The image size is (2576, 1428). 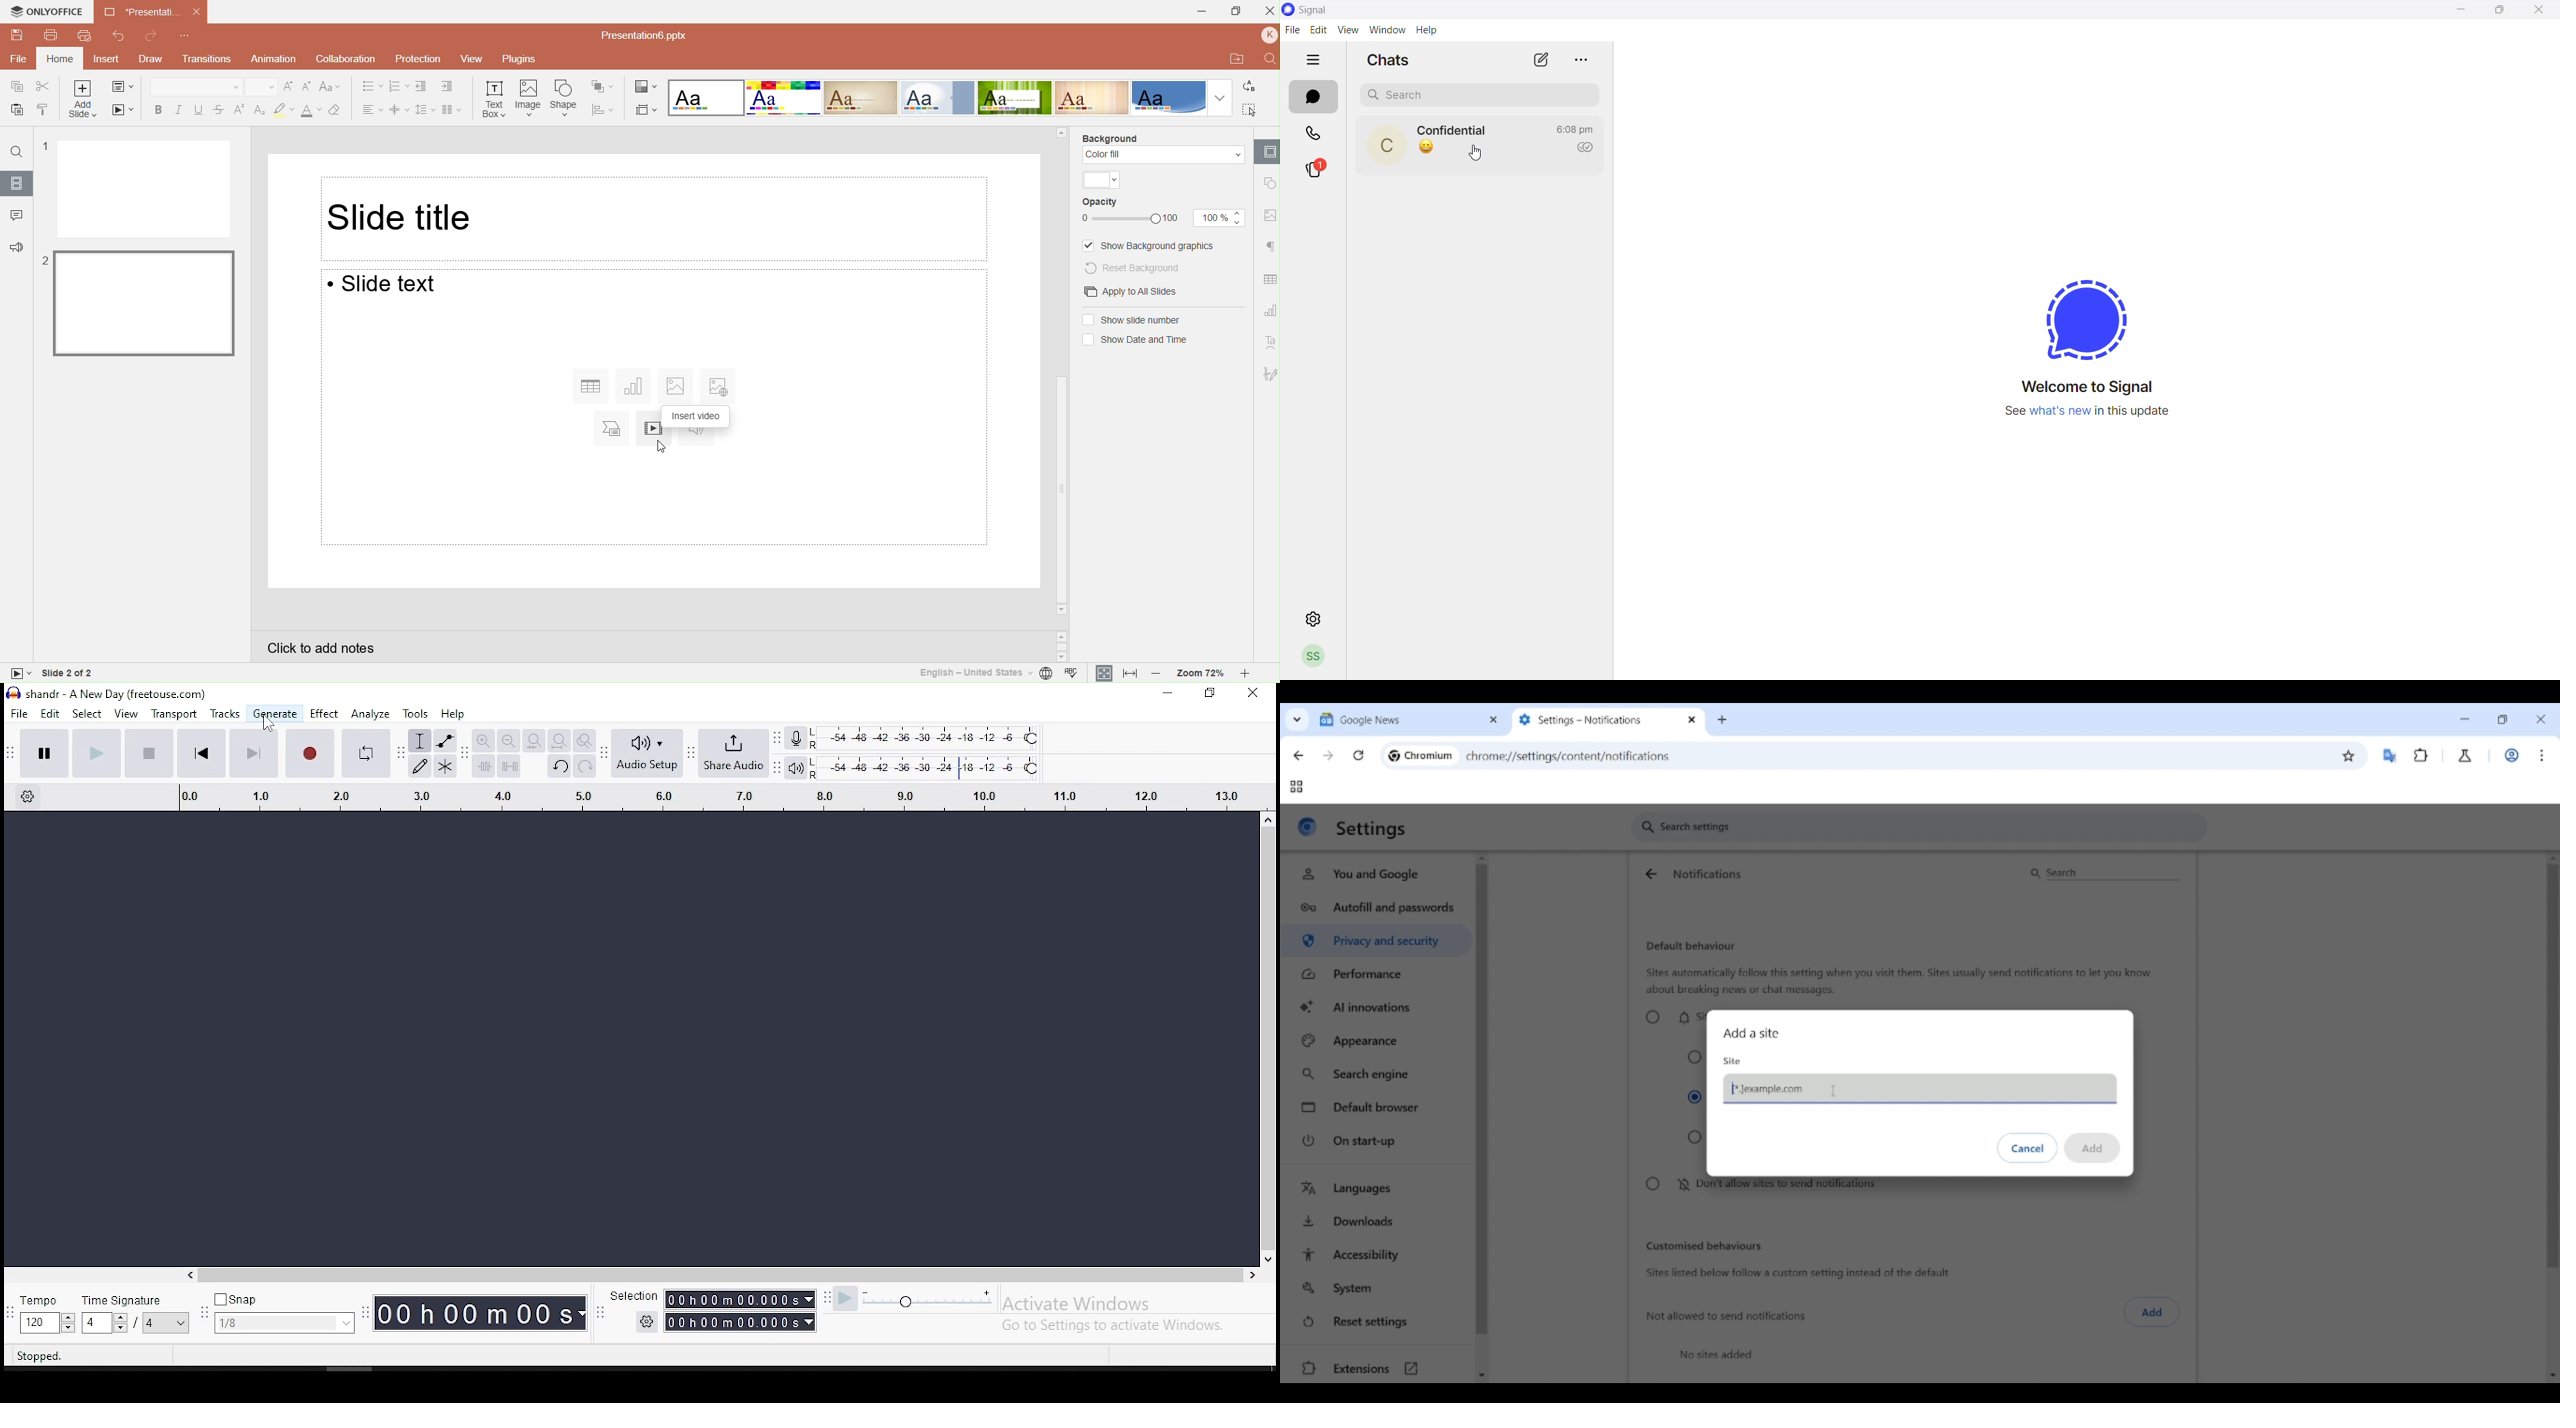 What do you see at coordinates (1218, 98) in the screenshot?
I see `Dropdown` at bounding box center [1218, 98].